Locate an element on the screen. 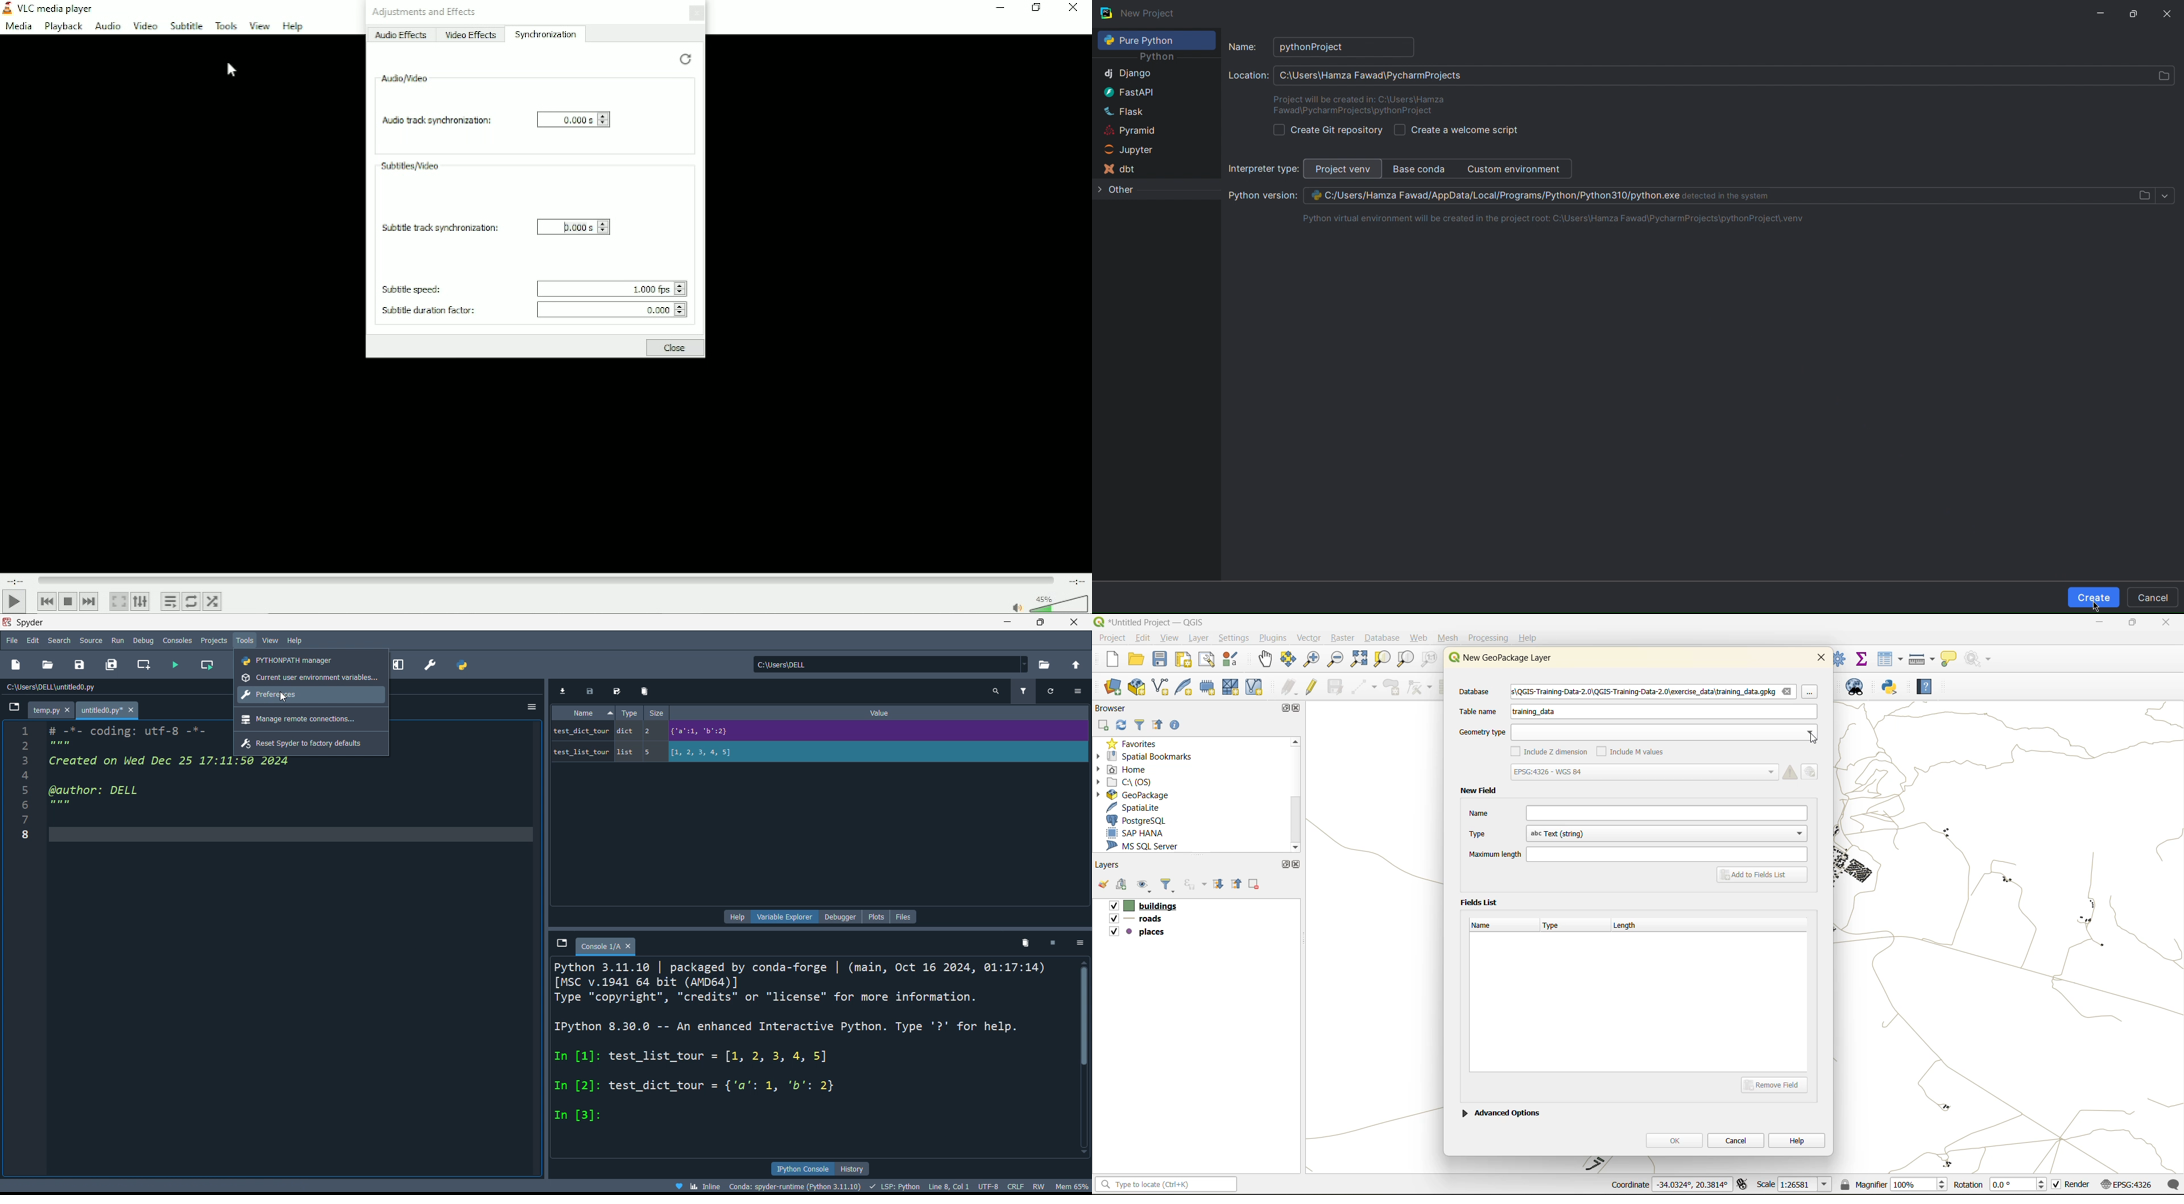  control panel is located at coordinates (1840, 658).